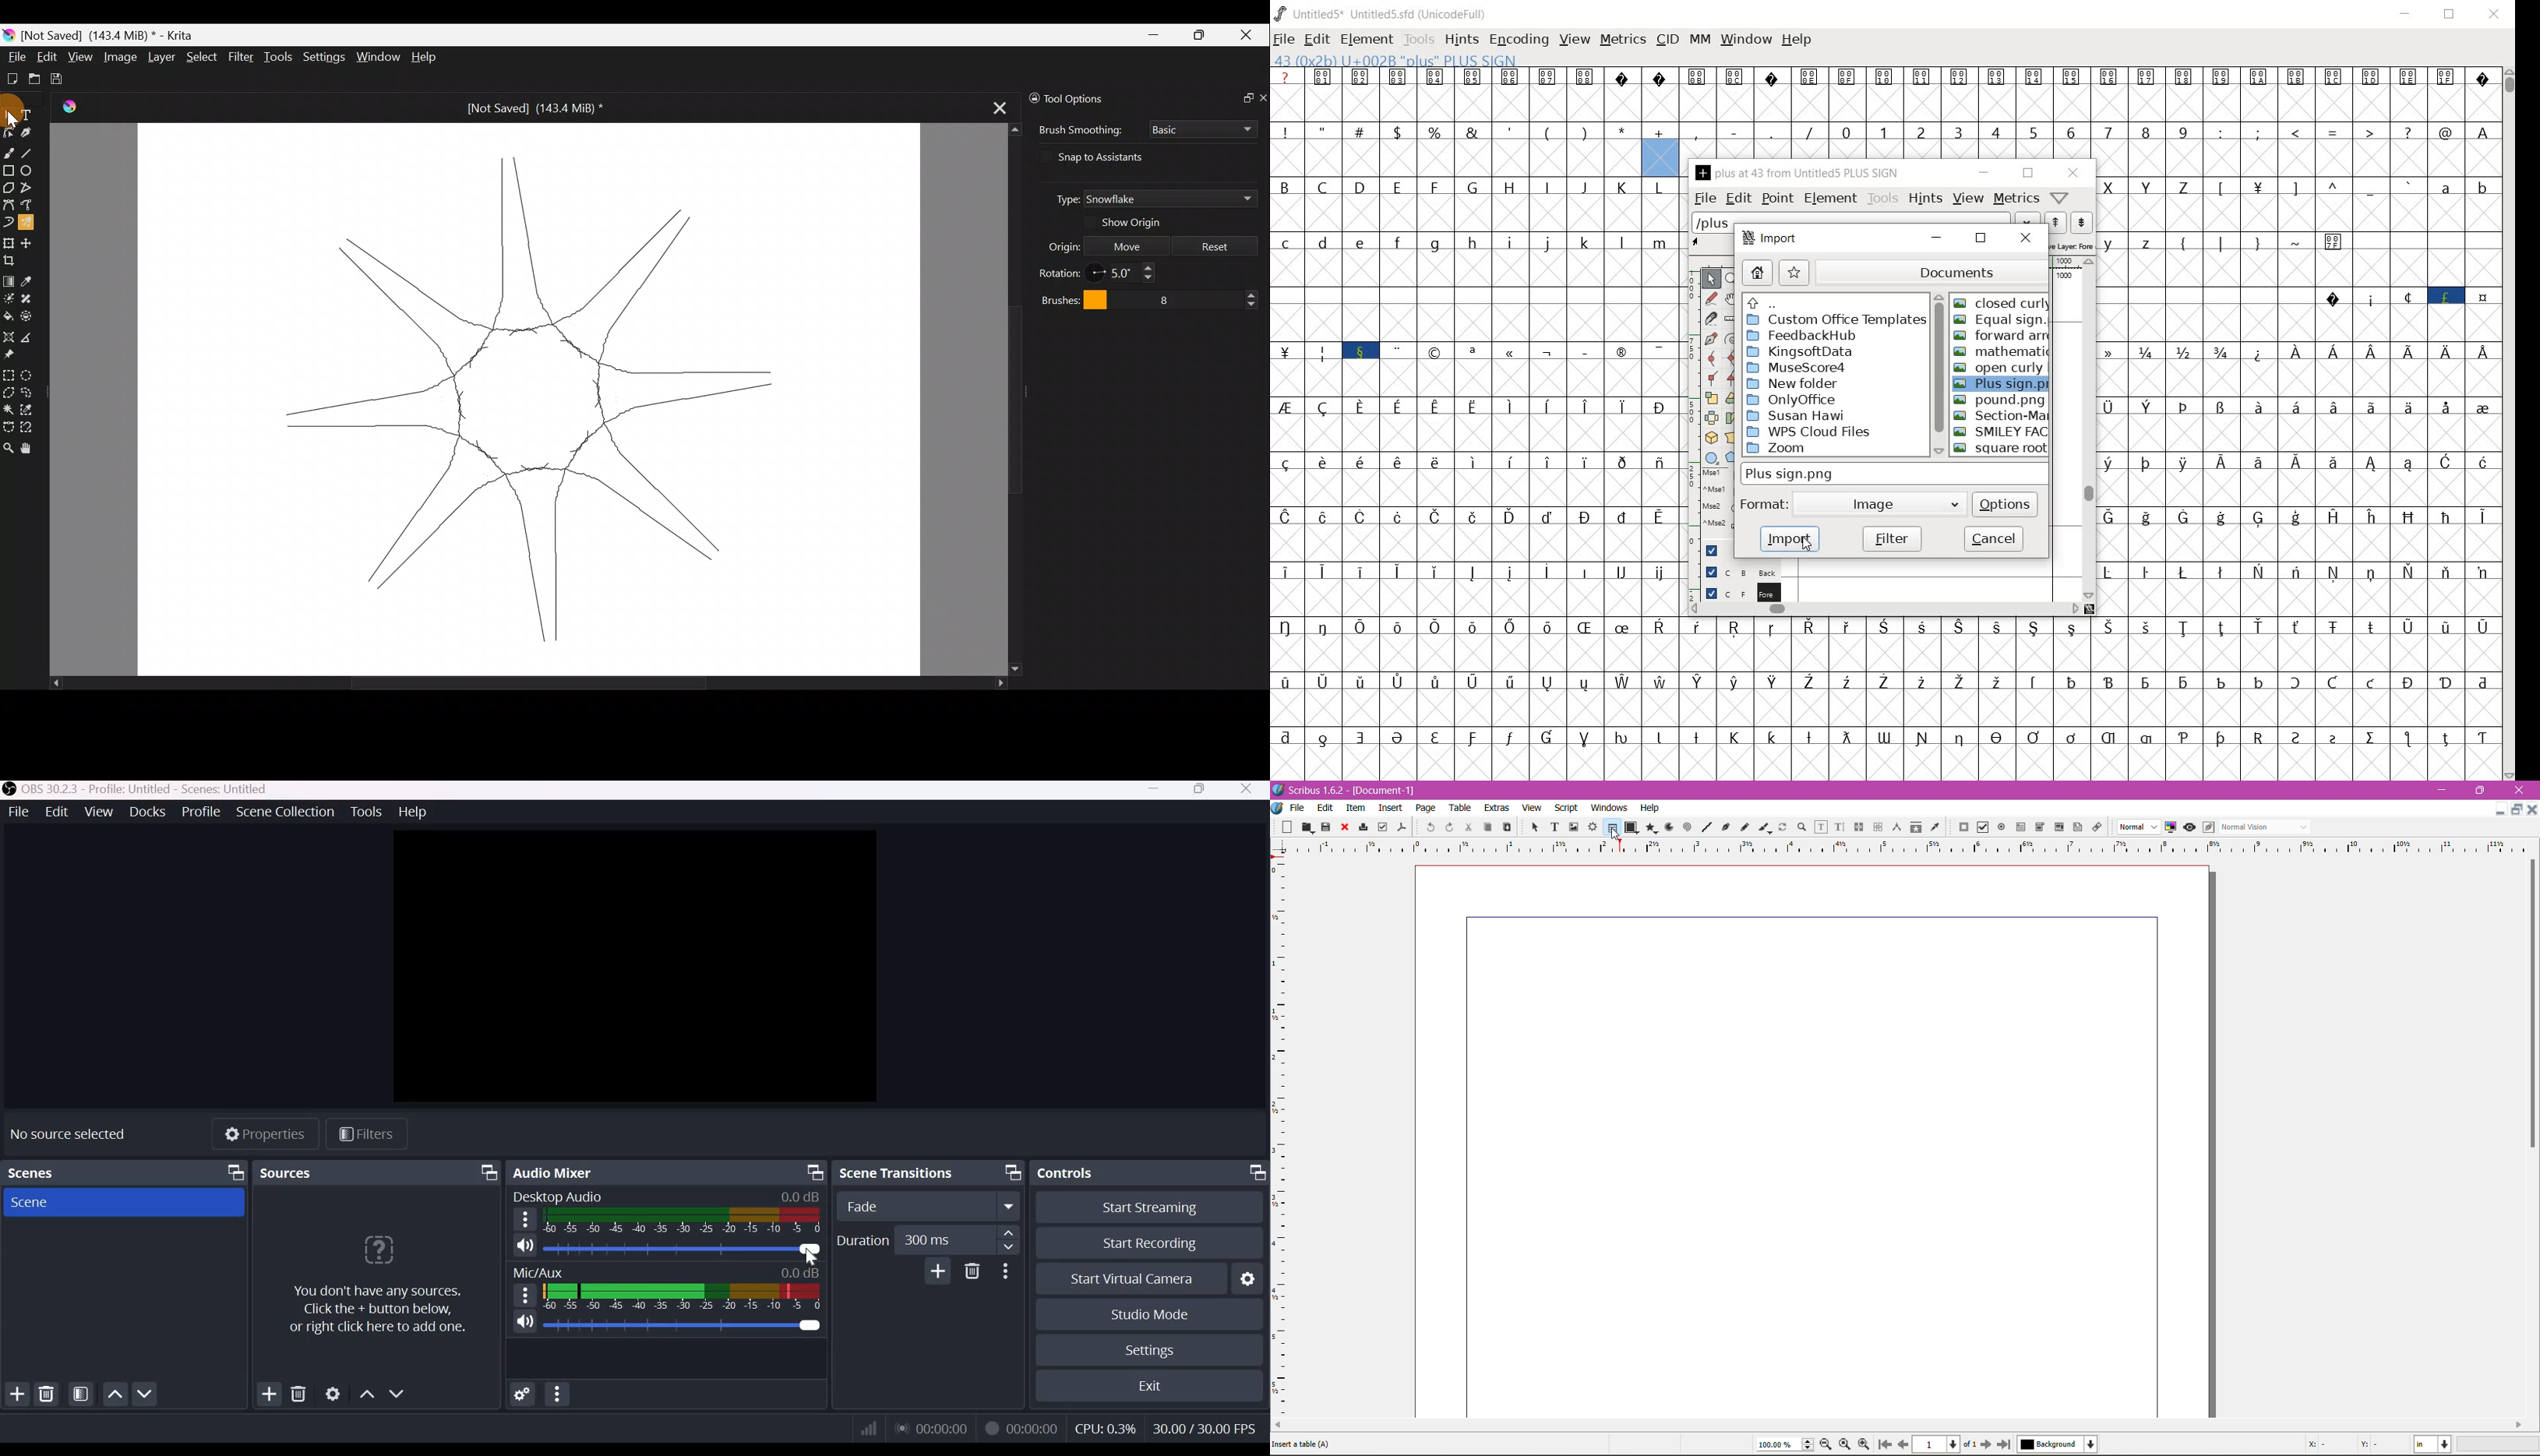  Describe the element at coordinates (2076, 825) in the screenshot. I see `Text Annotation` at that location.